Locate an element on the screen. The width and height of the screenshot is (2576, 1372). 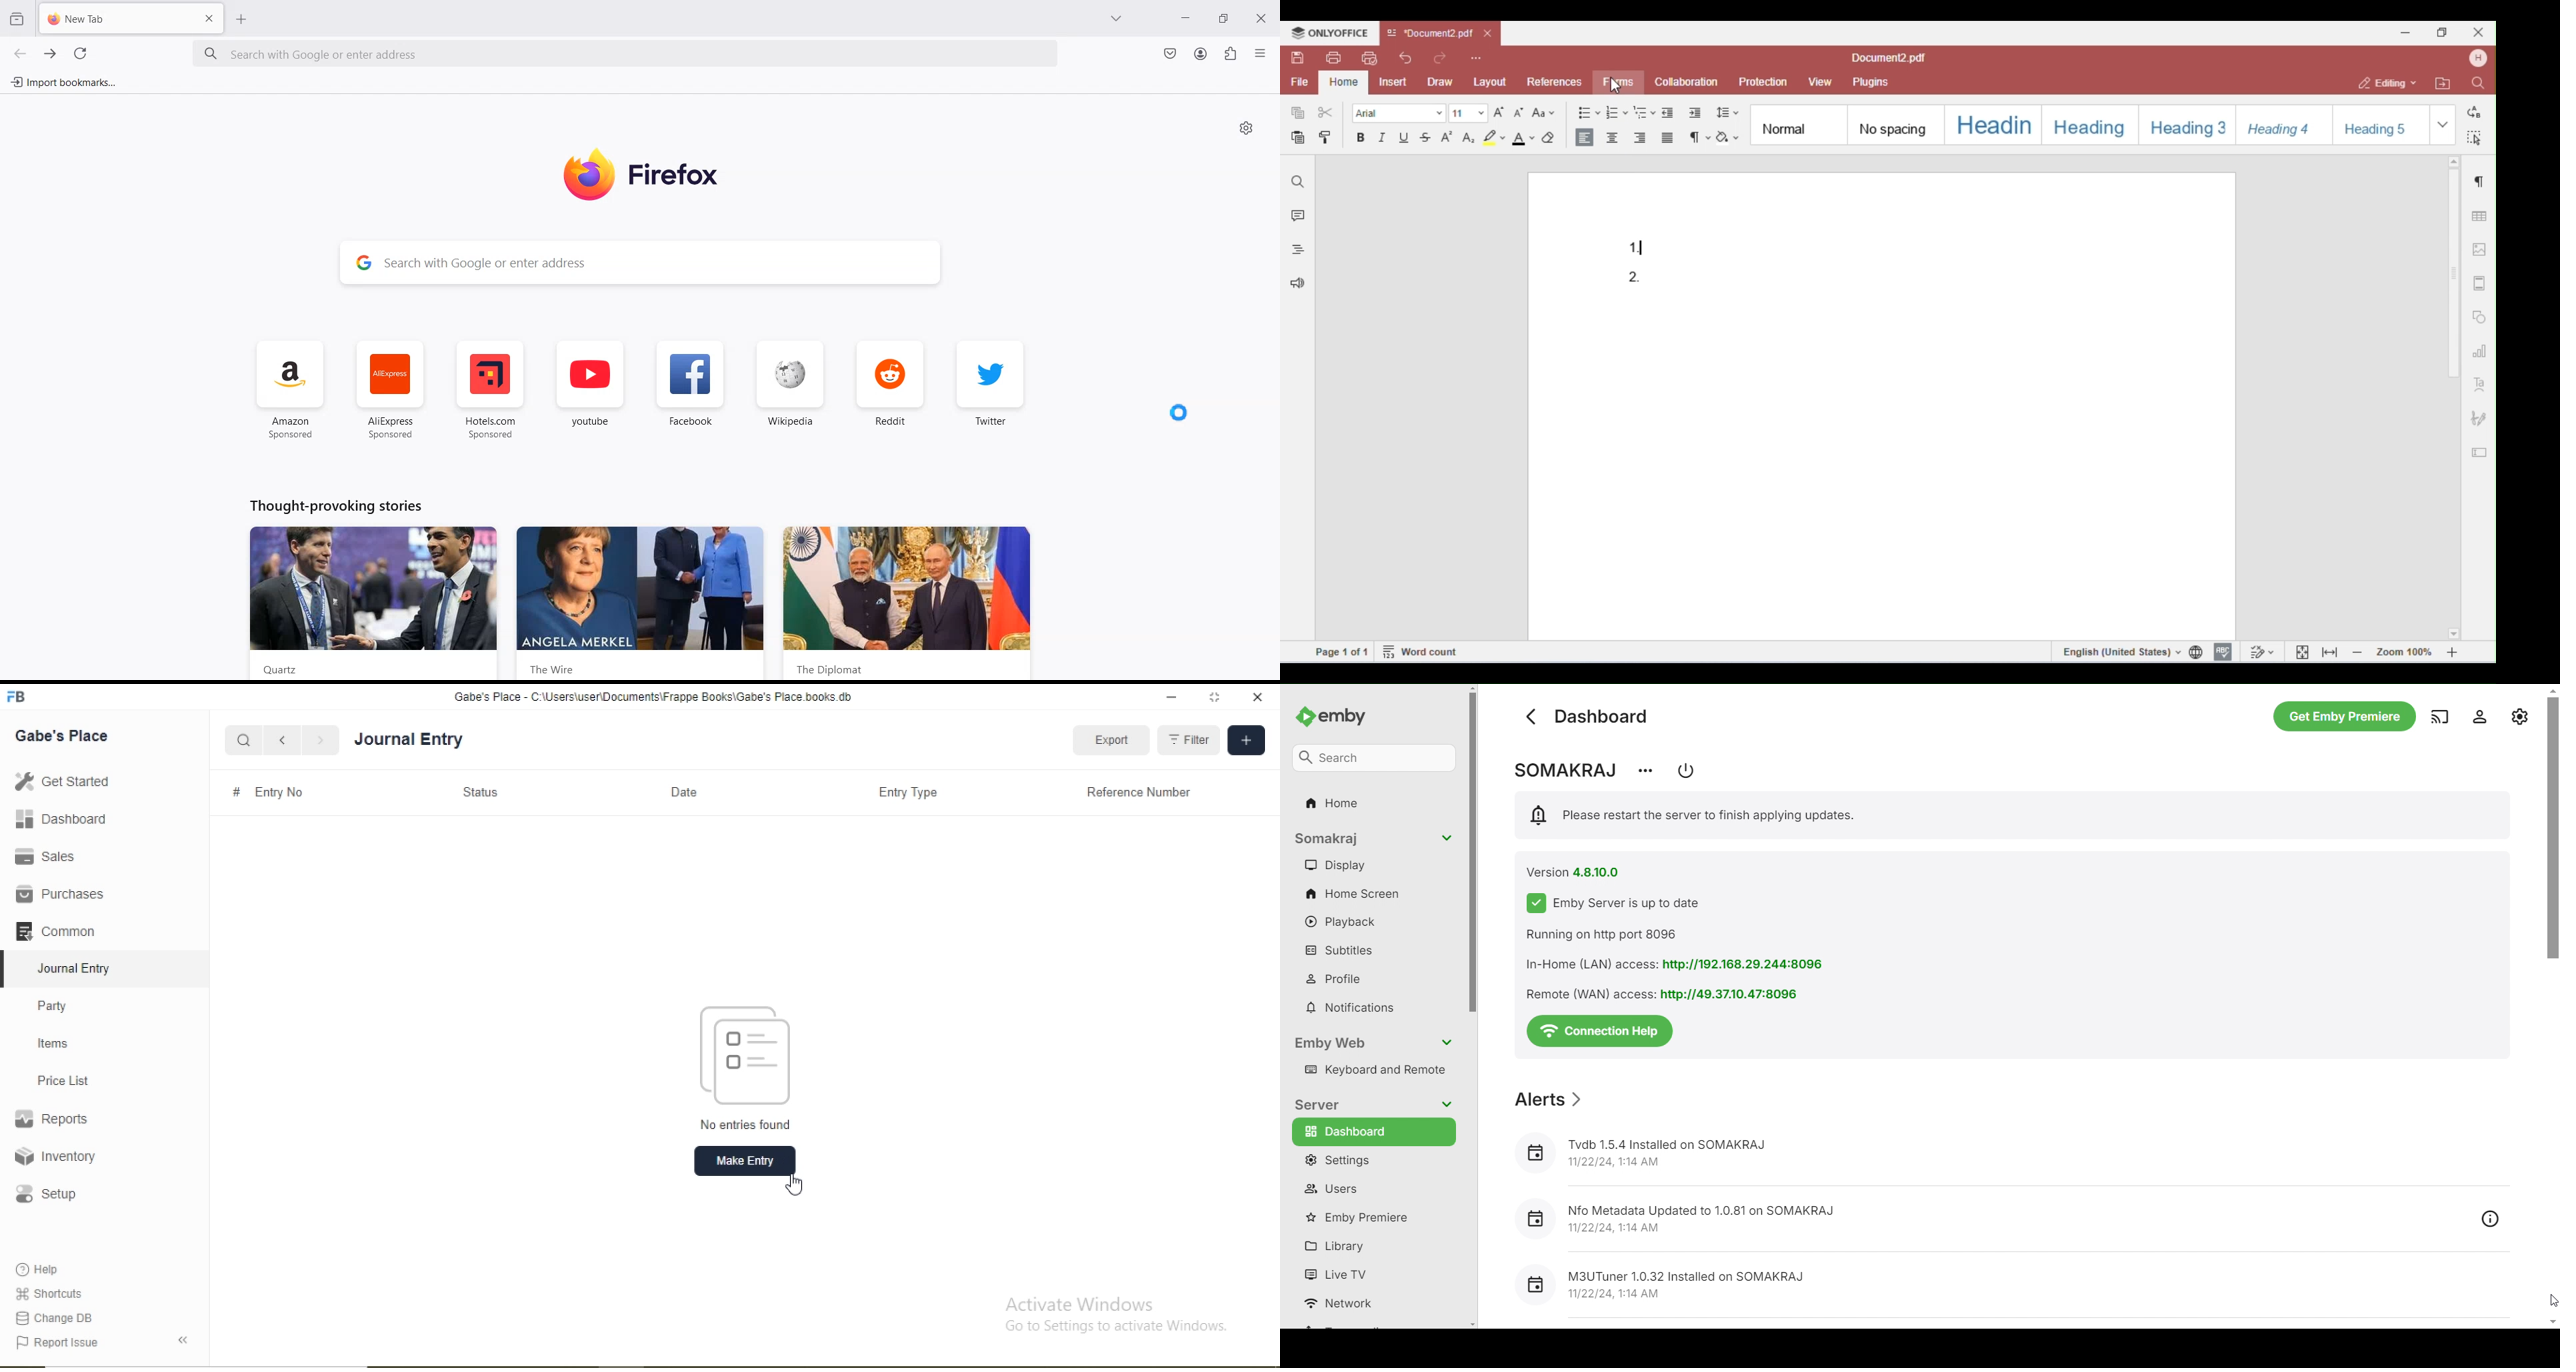
Common is located at coordinates (54, 930).